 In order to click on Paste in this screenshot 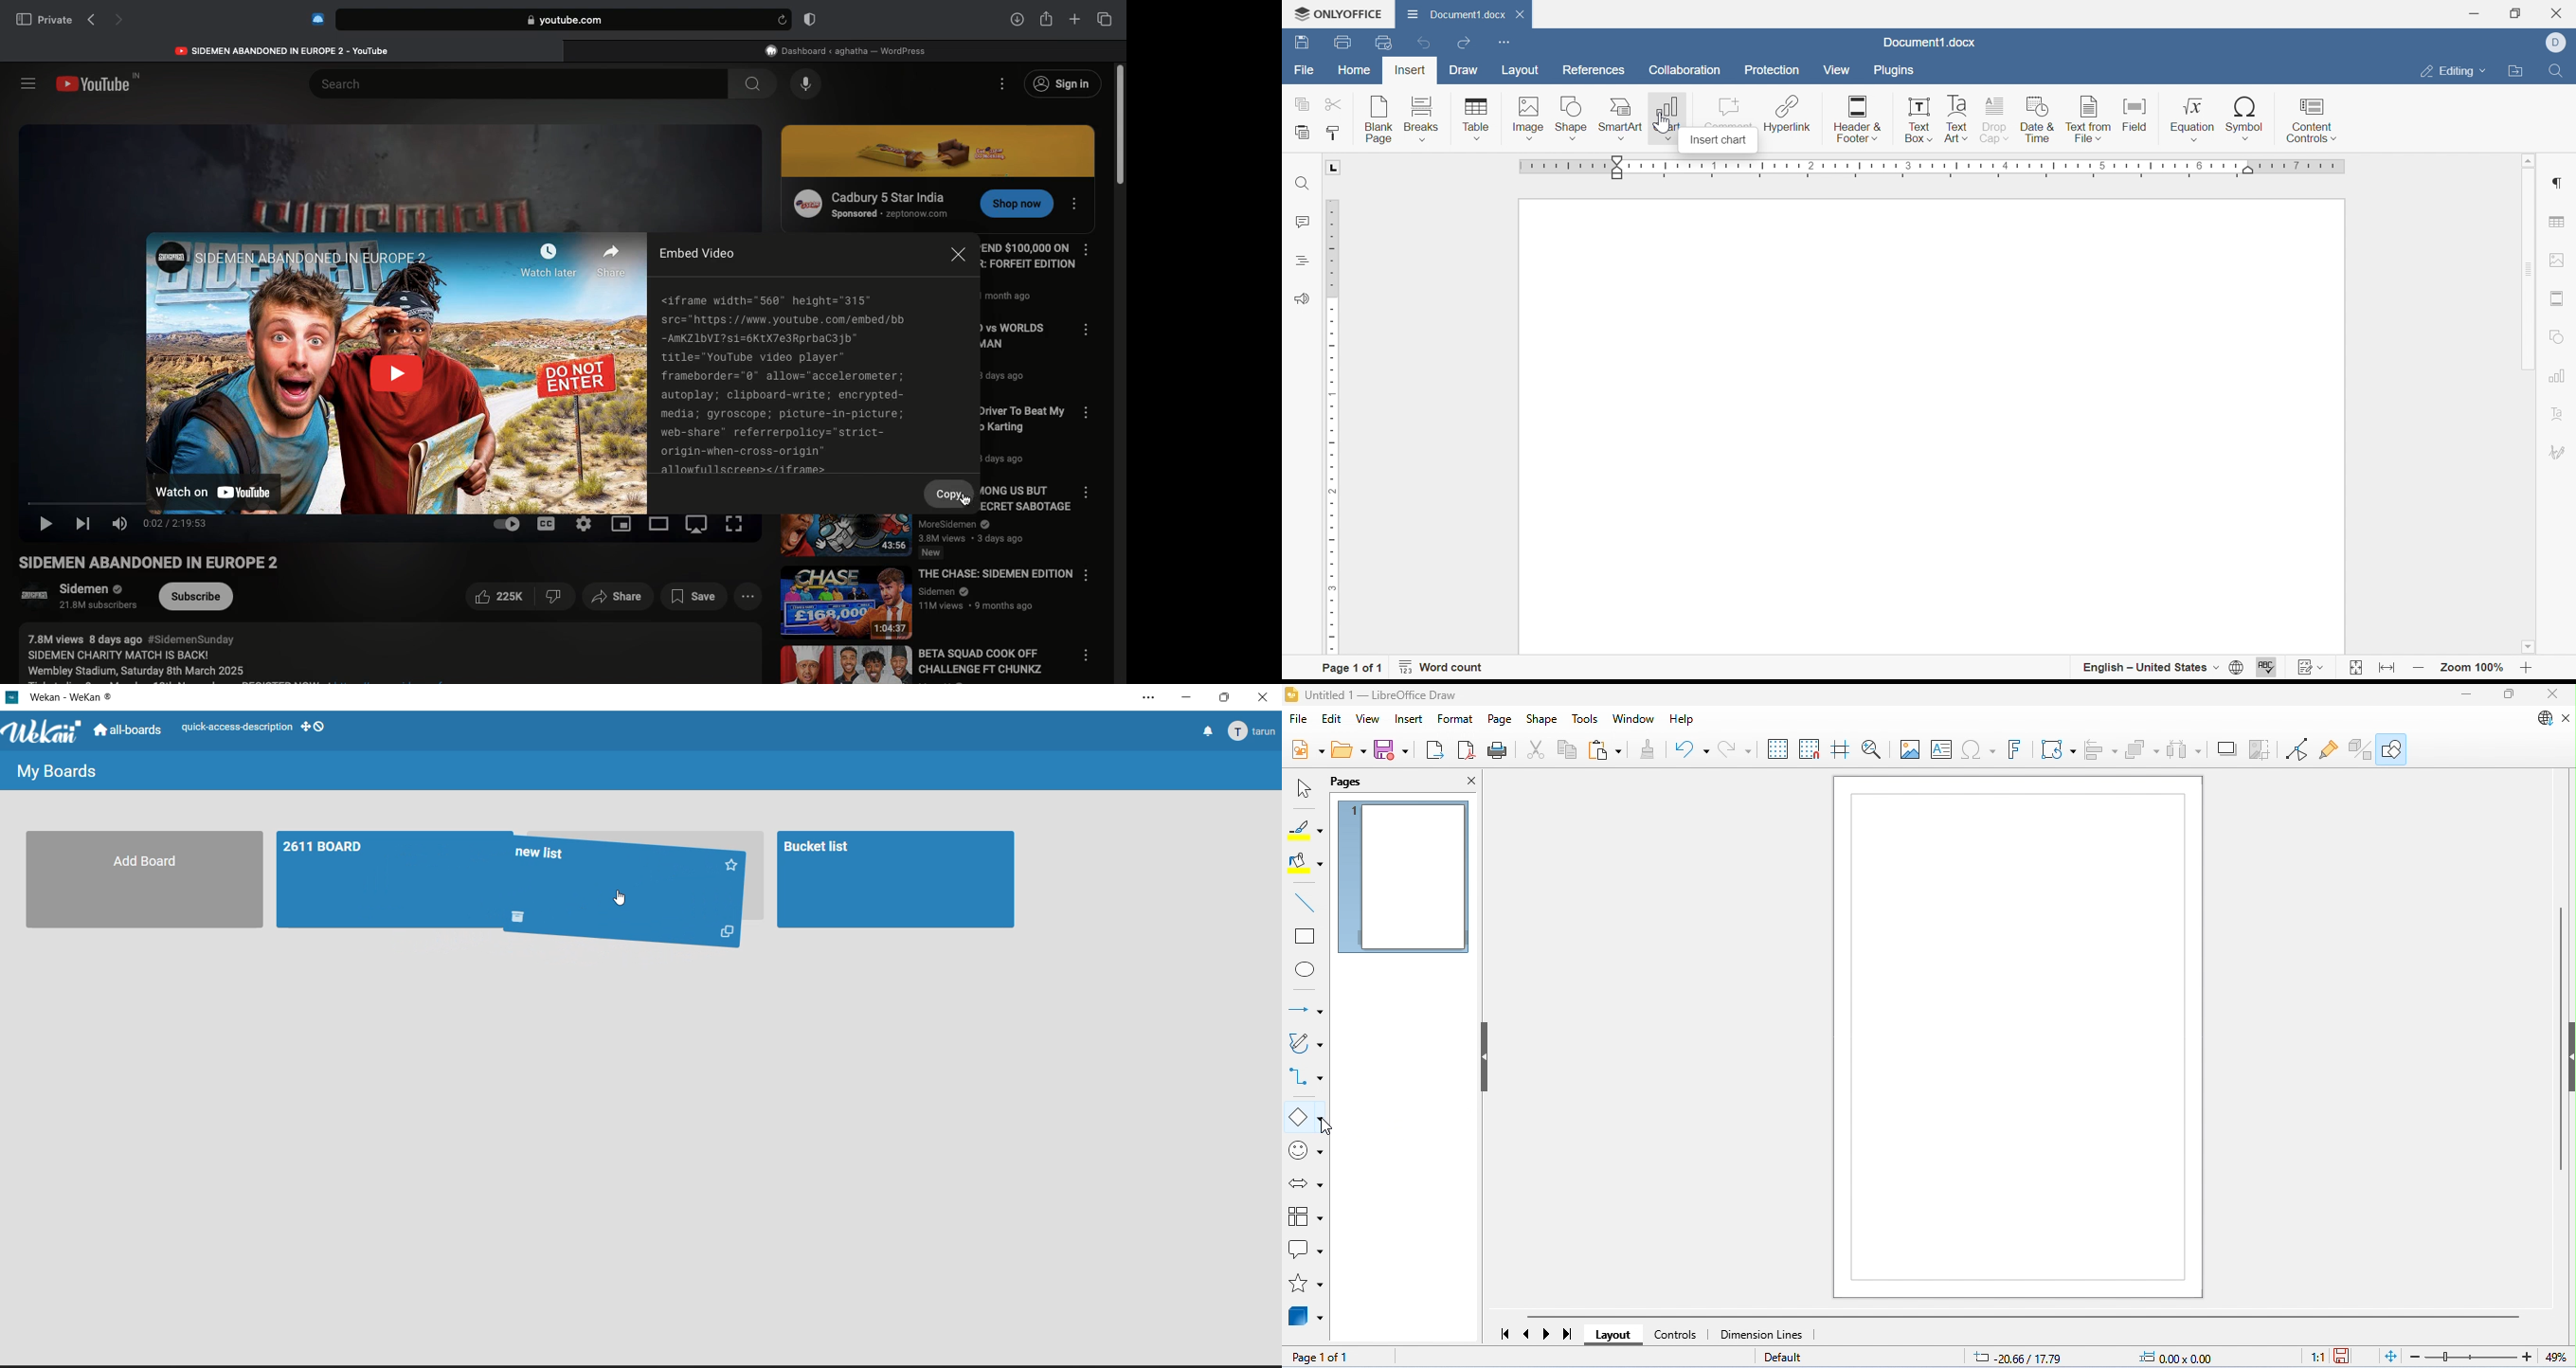, I will do `click(1304, 132)`.